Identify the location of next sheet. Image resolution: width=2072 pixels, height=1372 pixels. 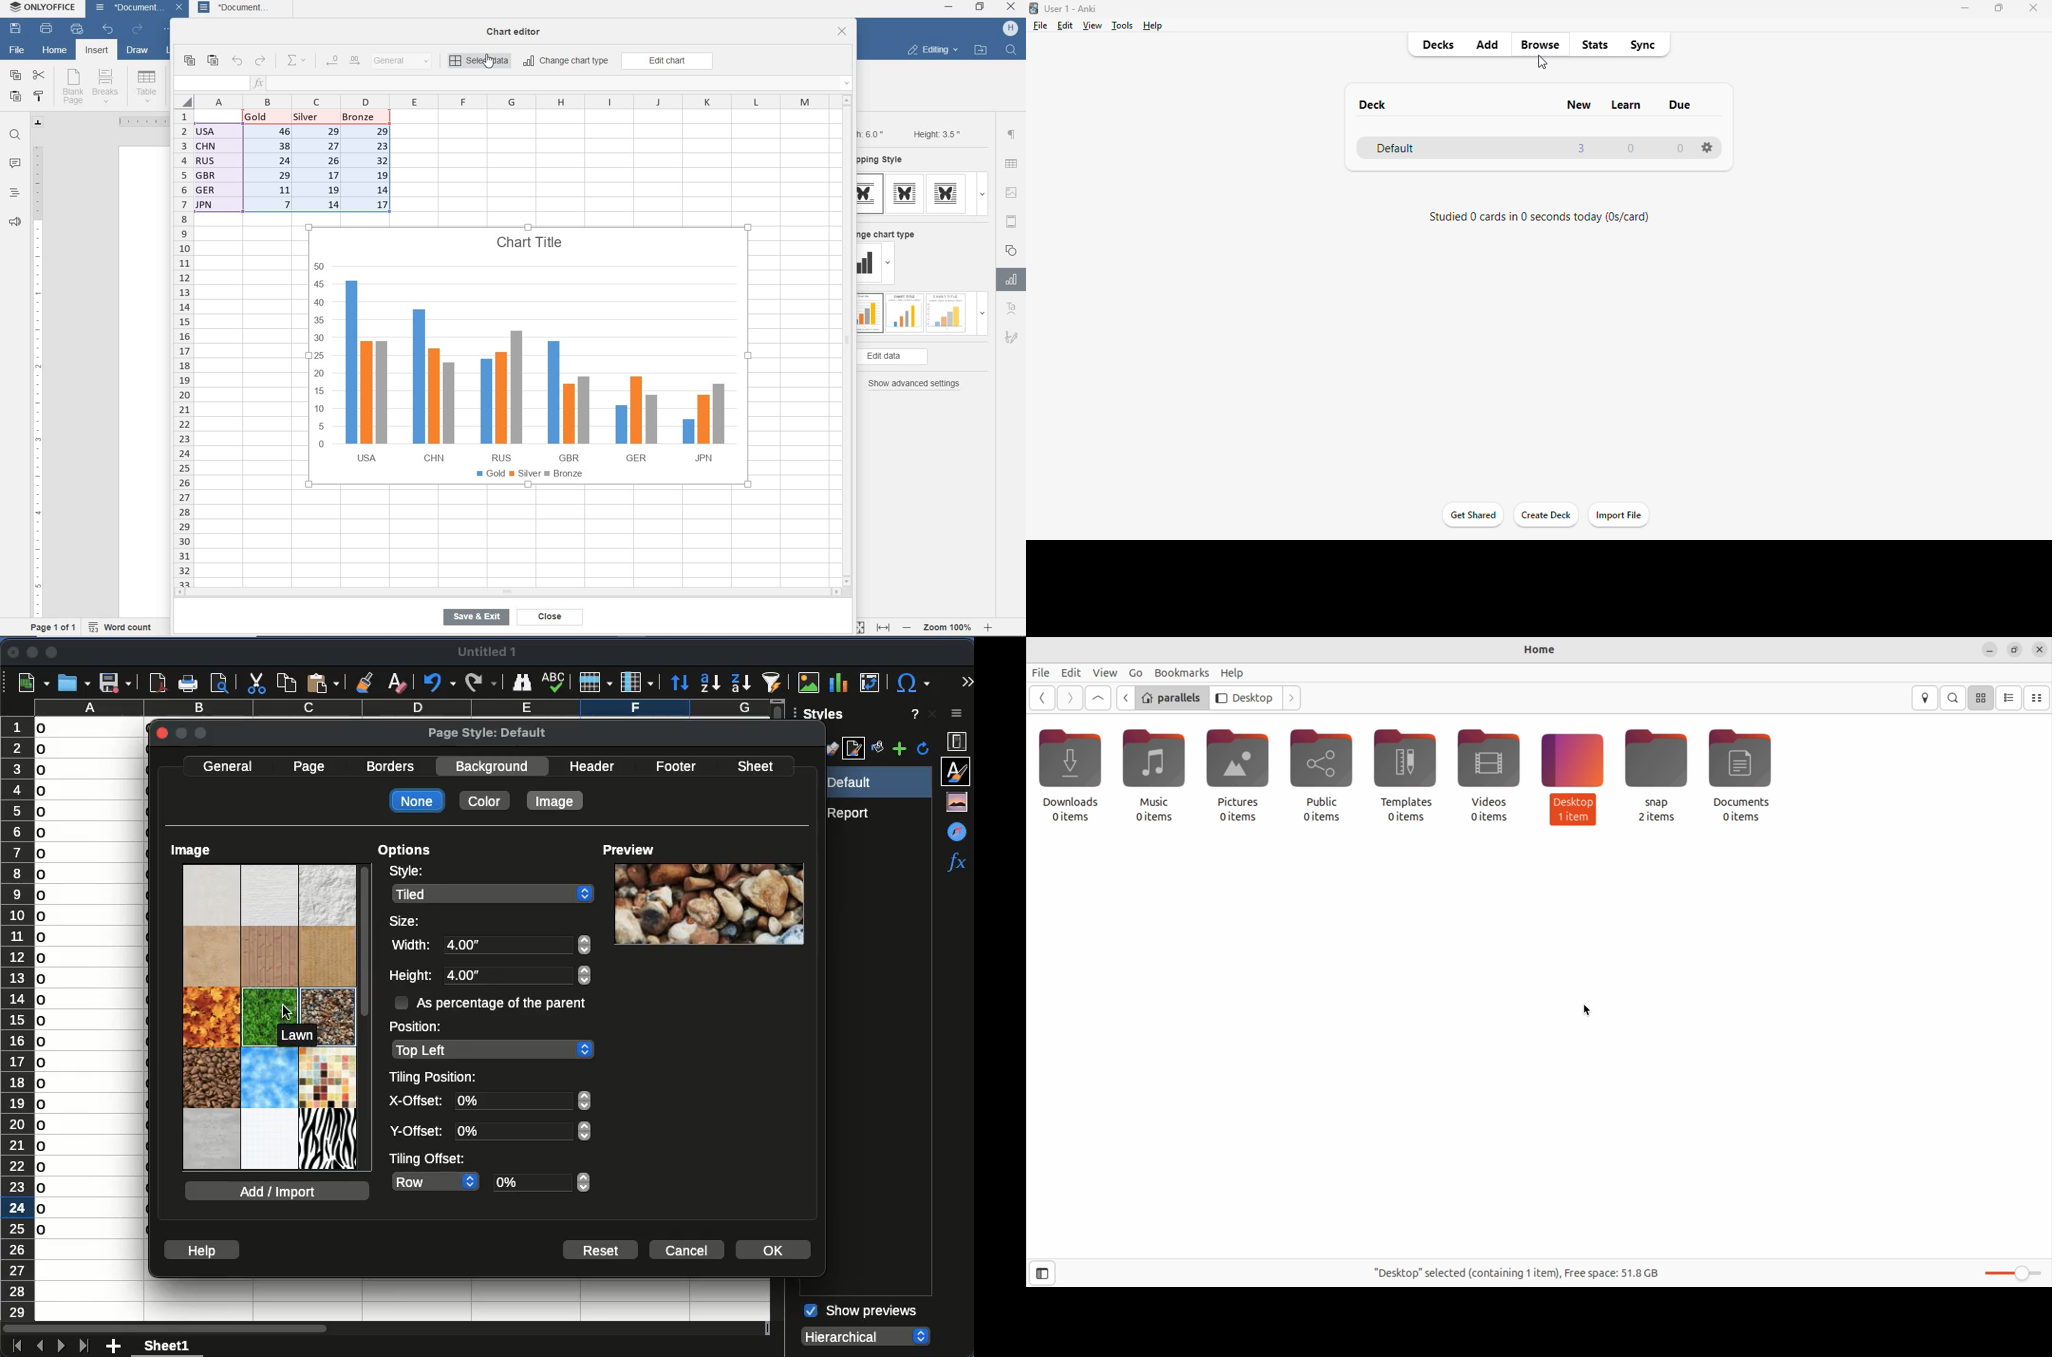
(59, 1347).